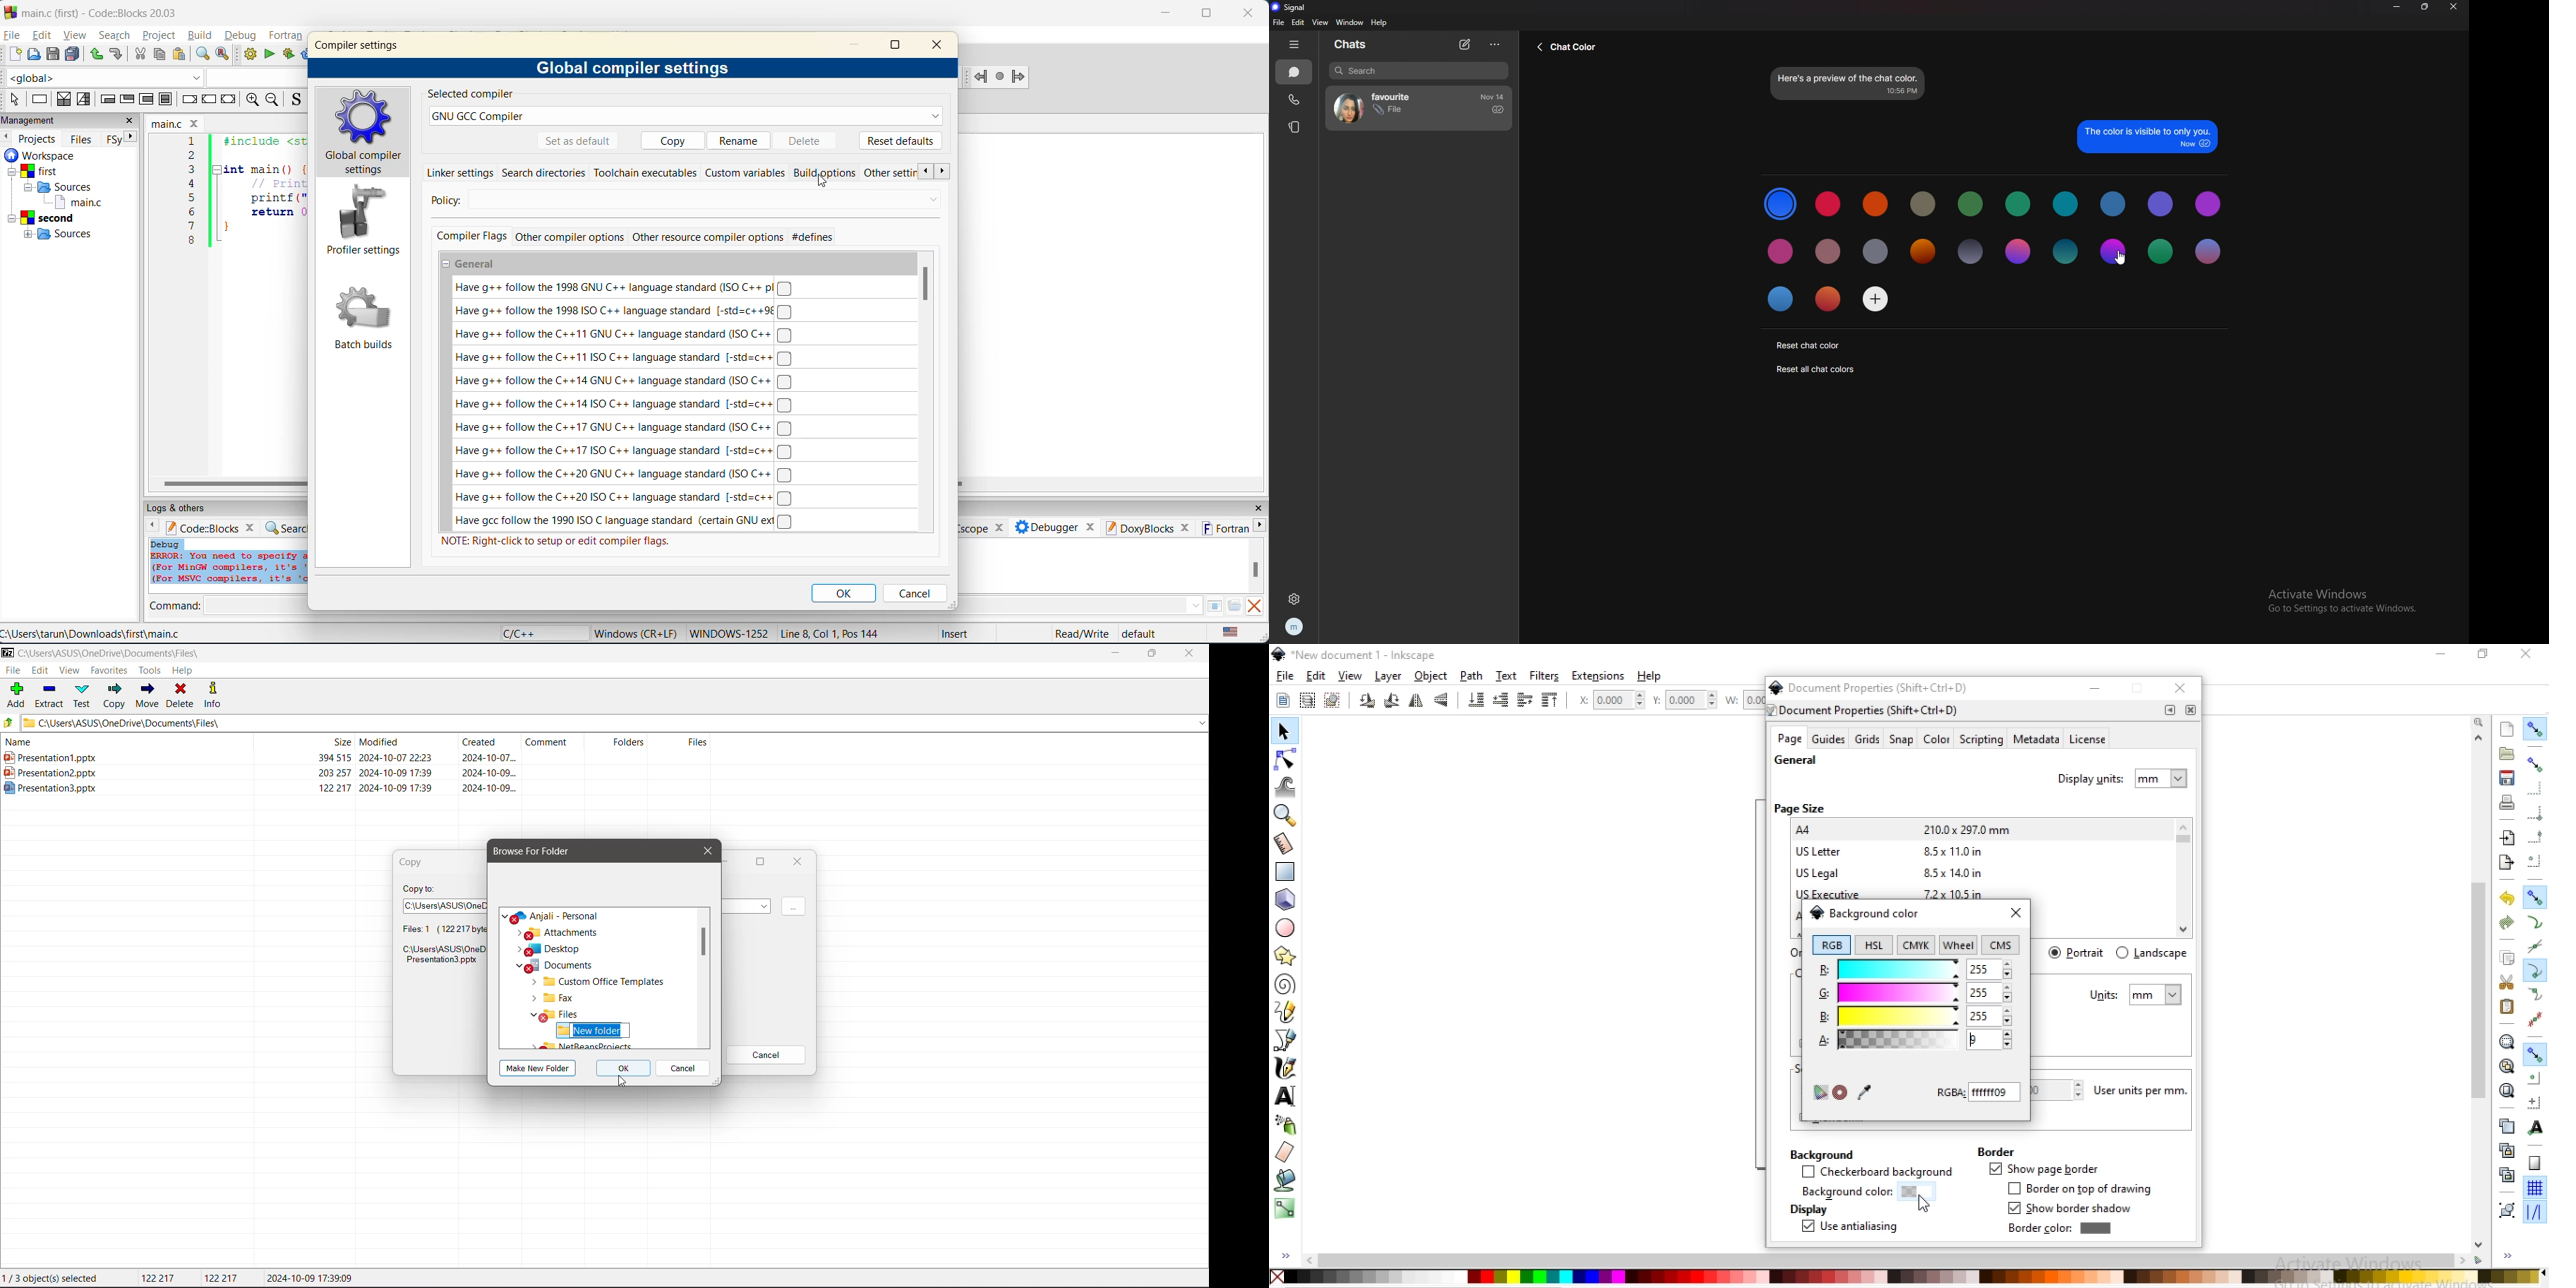 This screenshot has width=2576, height=1288. I want to click on background color, so click(1864, 912).